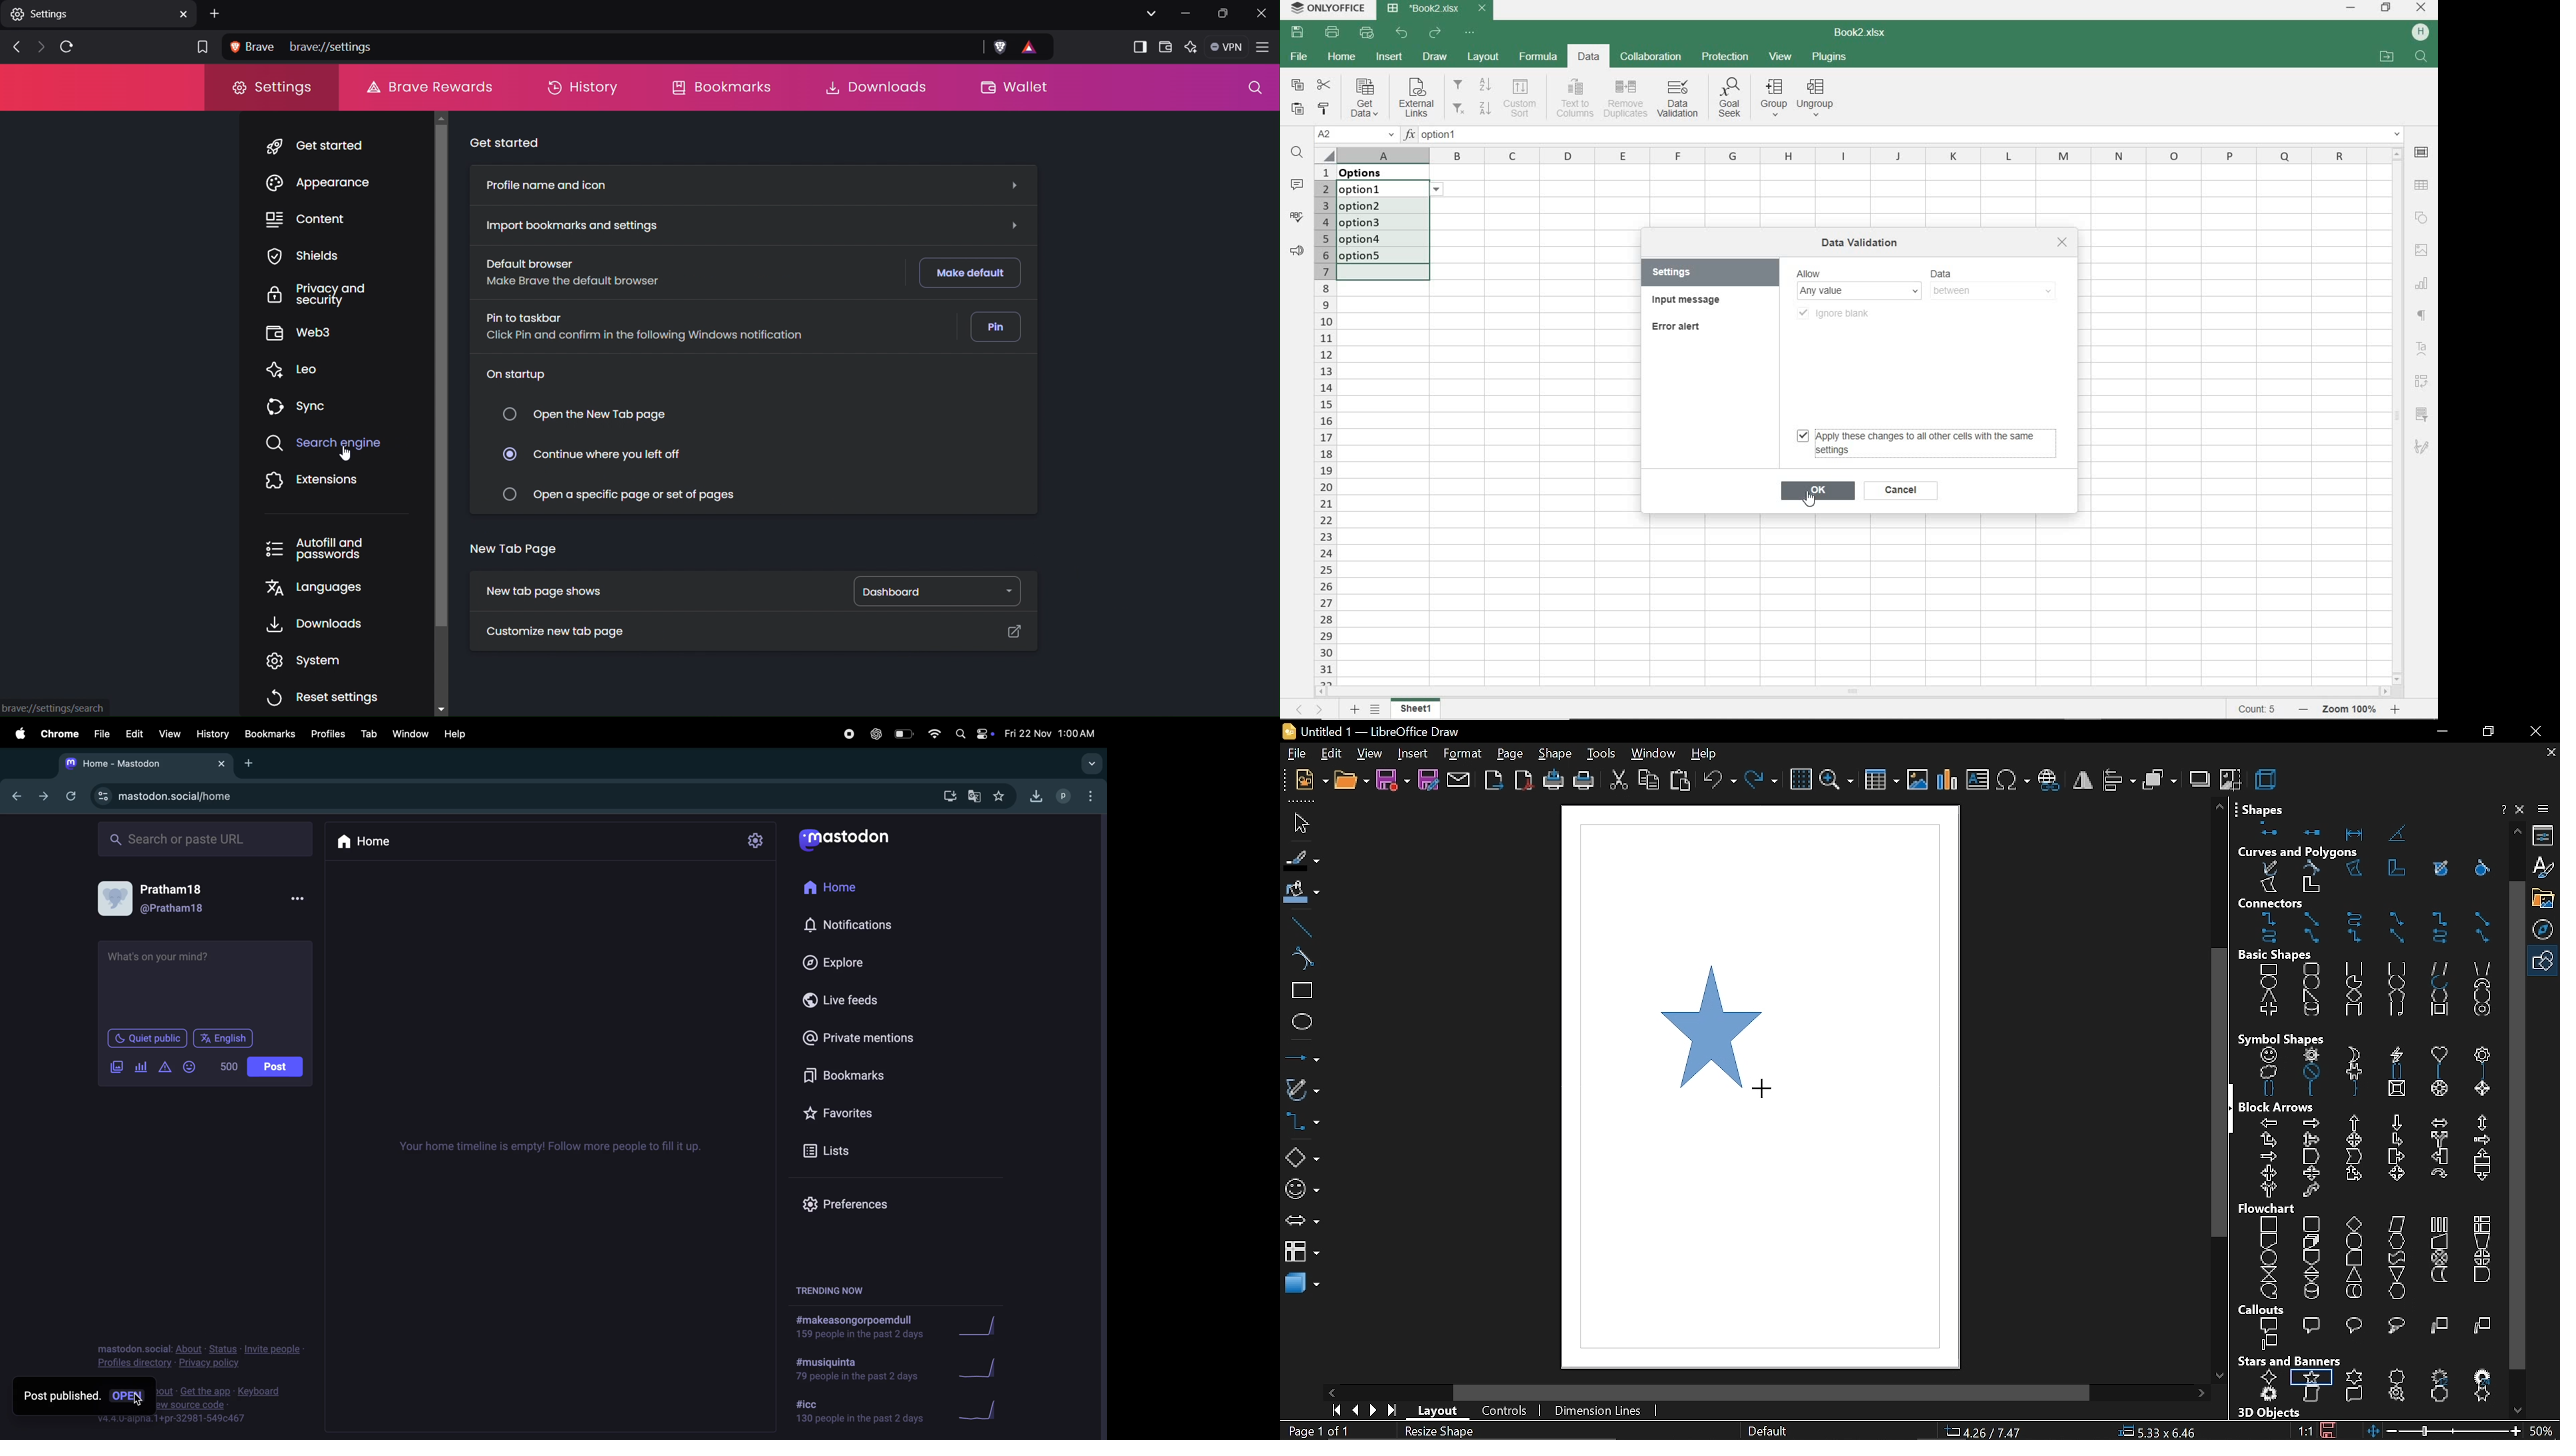 This screenshot has width=2576, height=1456. I want to click on book marks, so click(270, 735).